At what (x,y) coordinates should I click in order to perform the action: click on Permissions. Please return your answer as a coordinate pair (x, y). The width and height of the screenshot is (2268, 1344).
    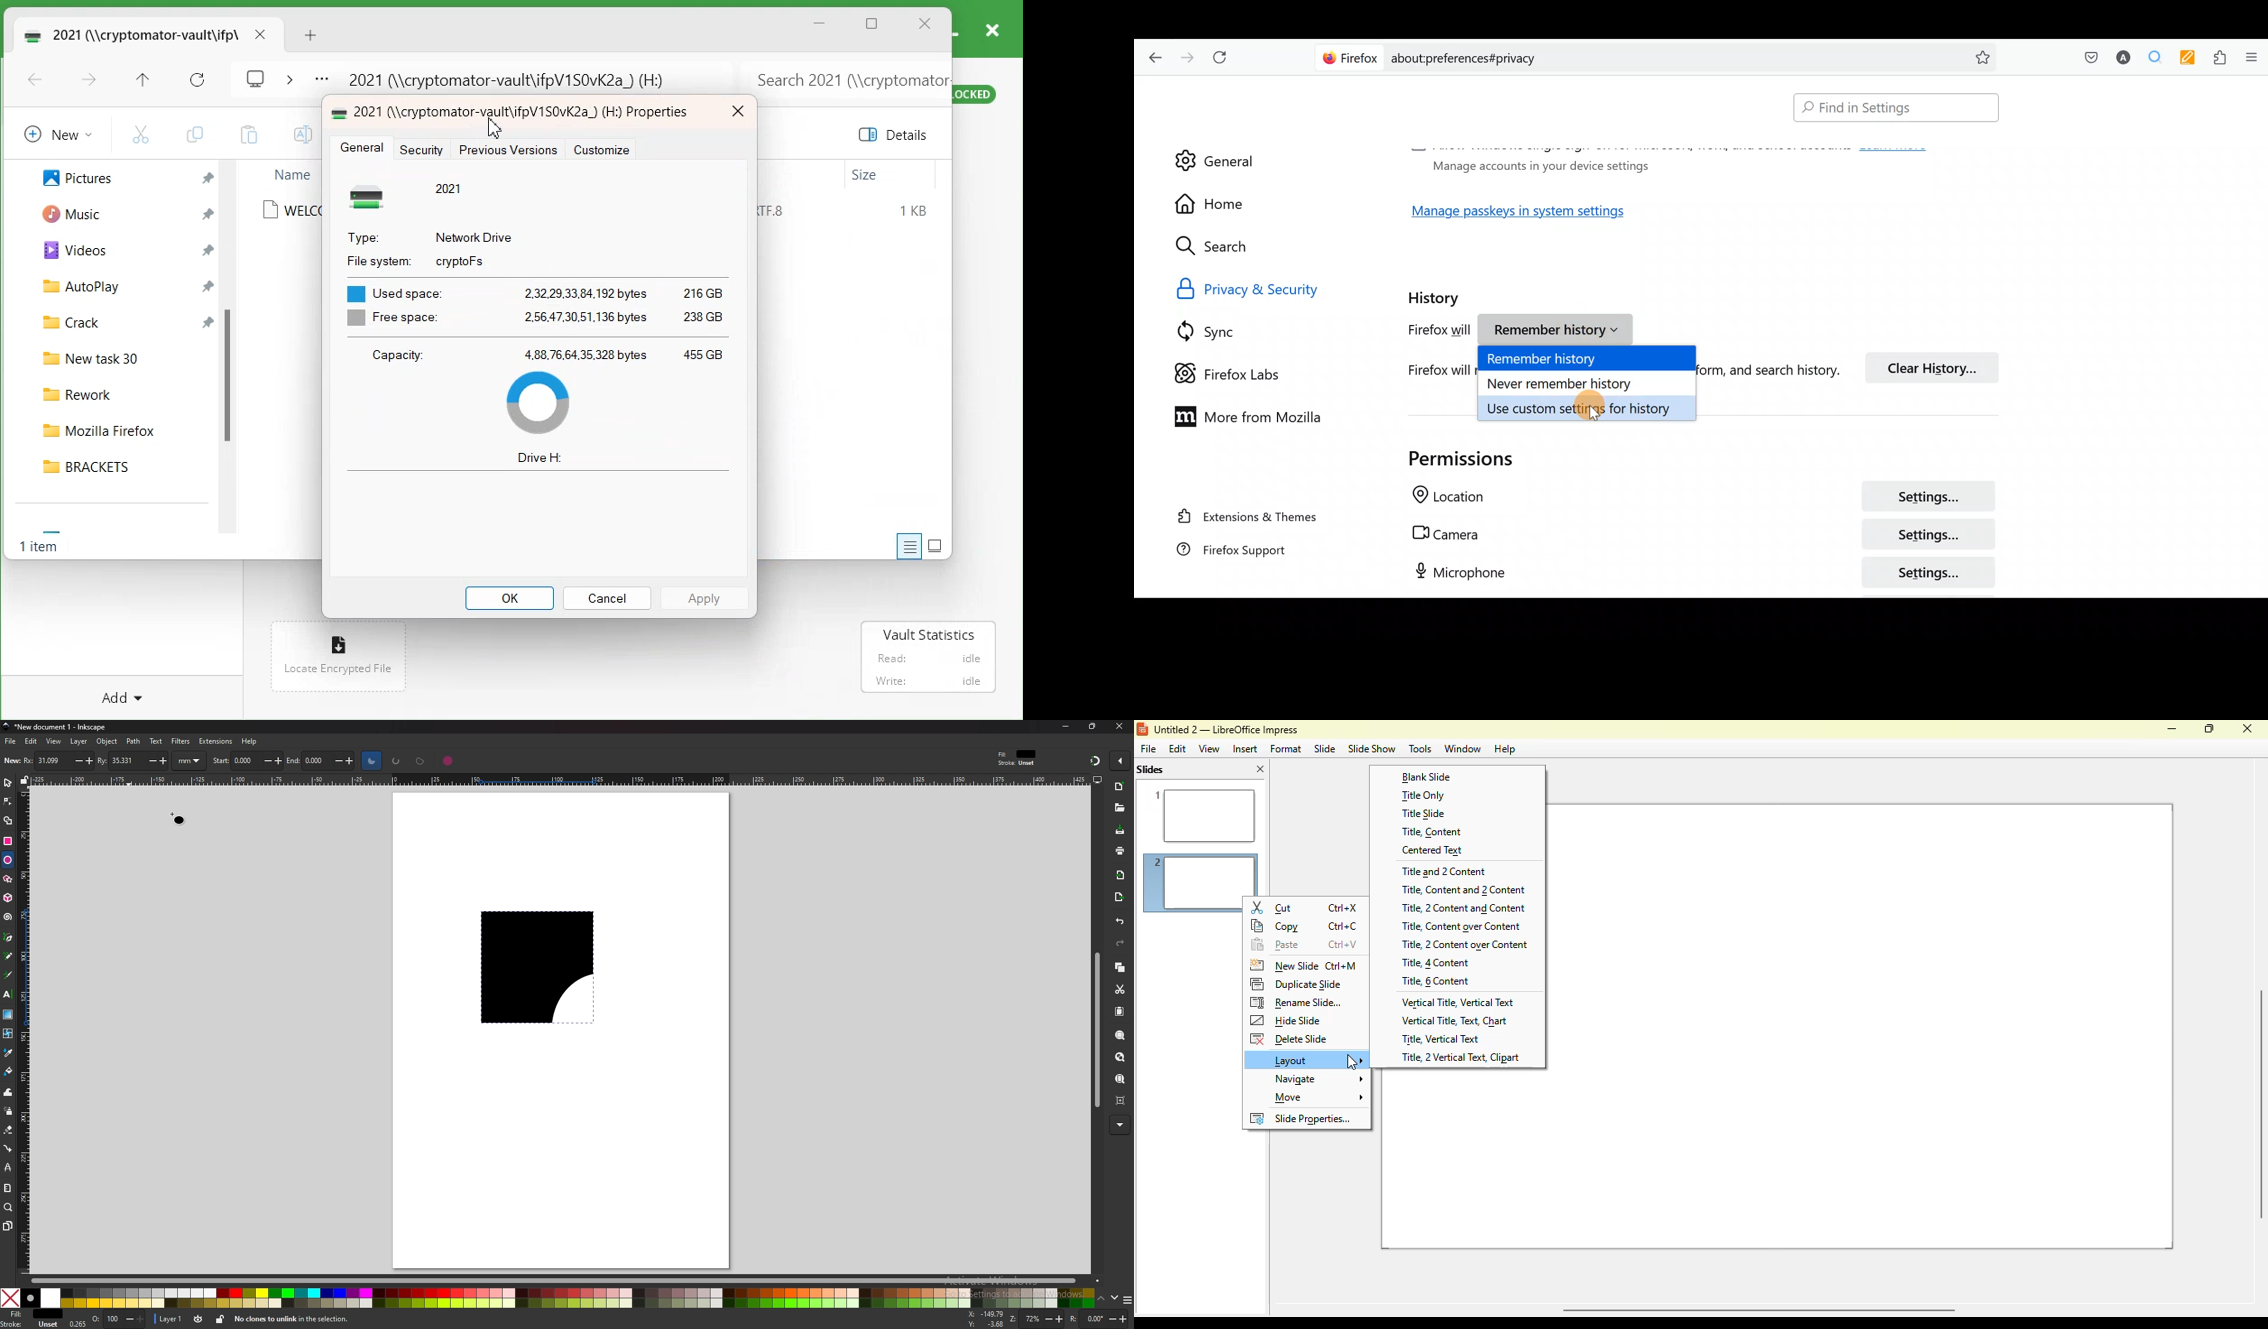
    Looking at the image, I should click on (1448, 459).